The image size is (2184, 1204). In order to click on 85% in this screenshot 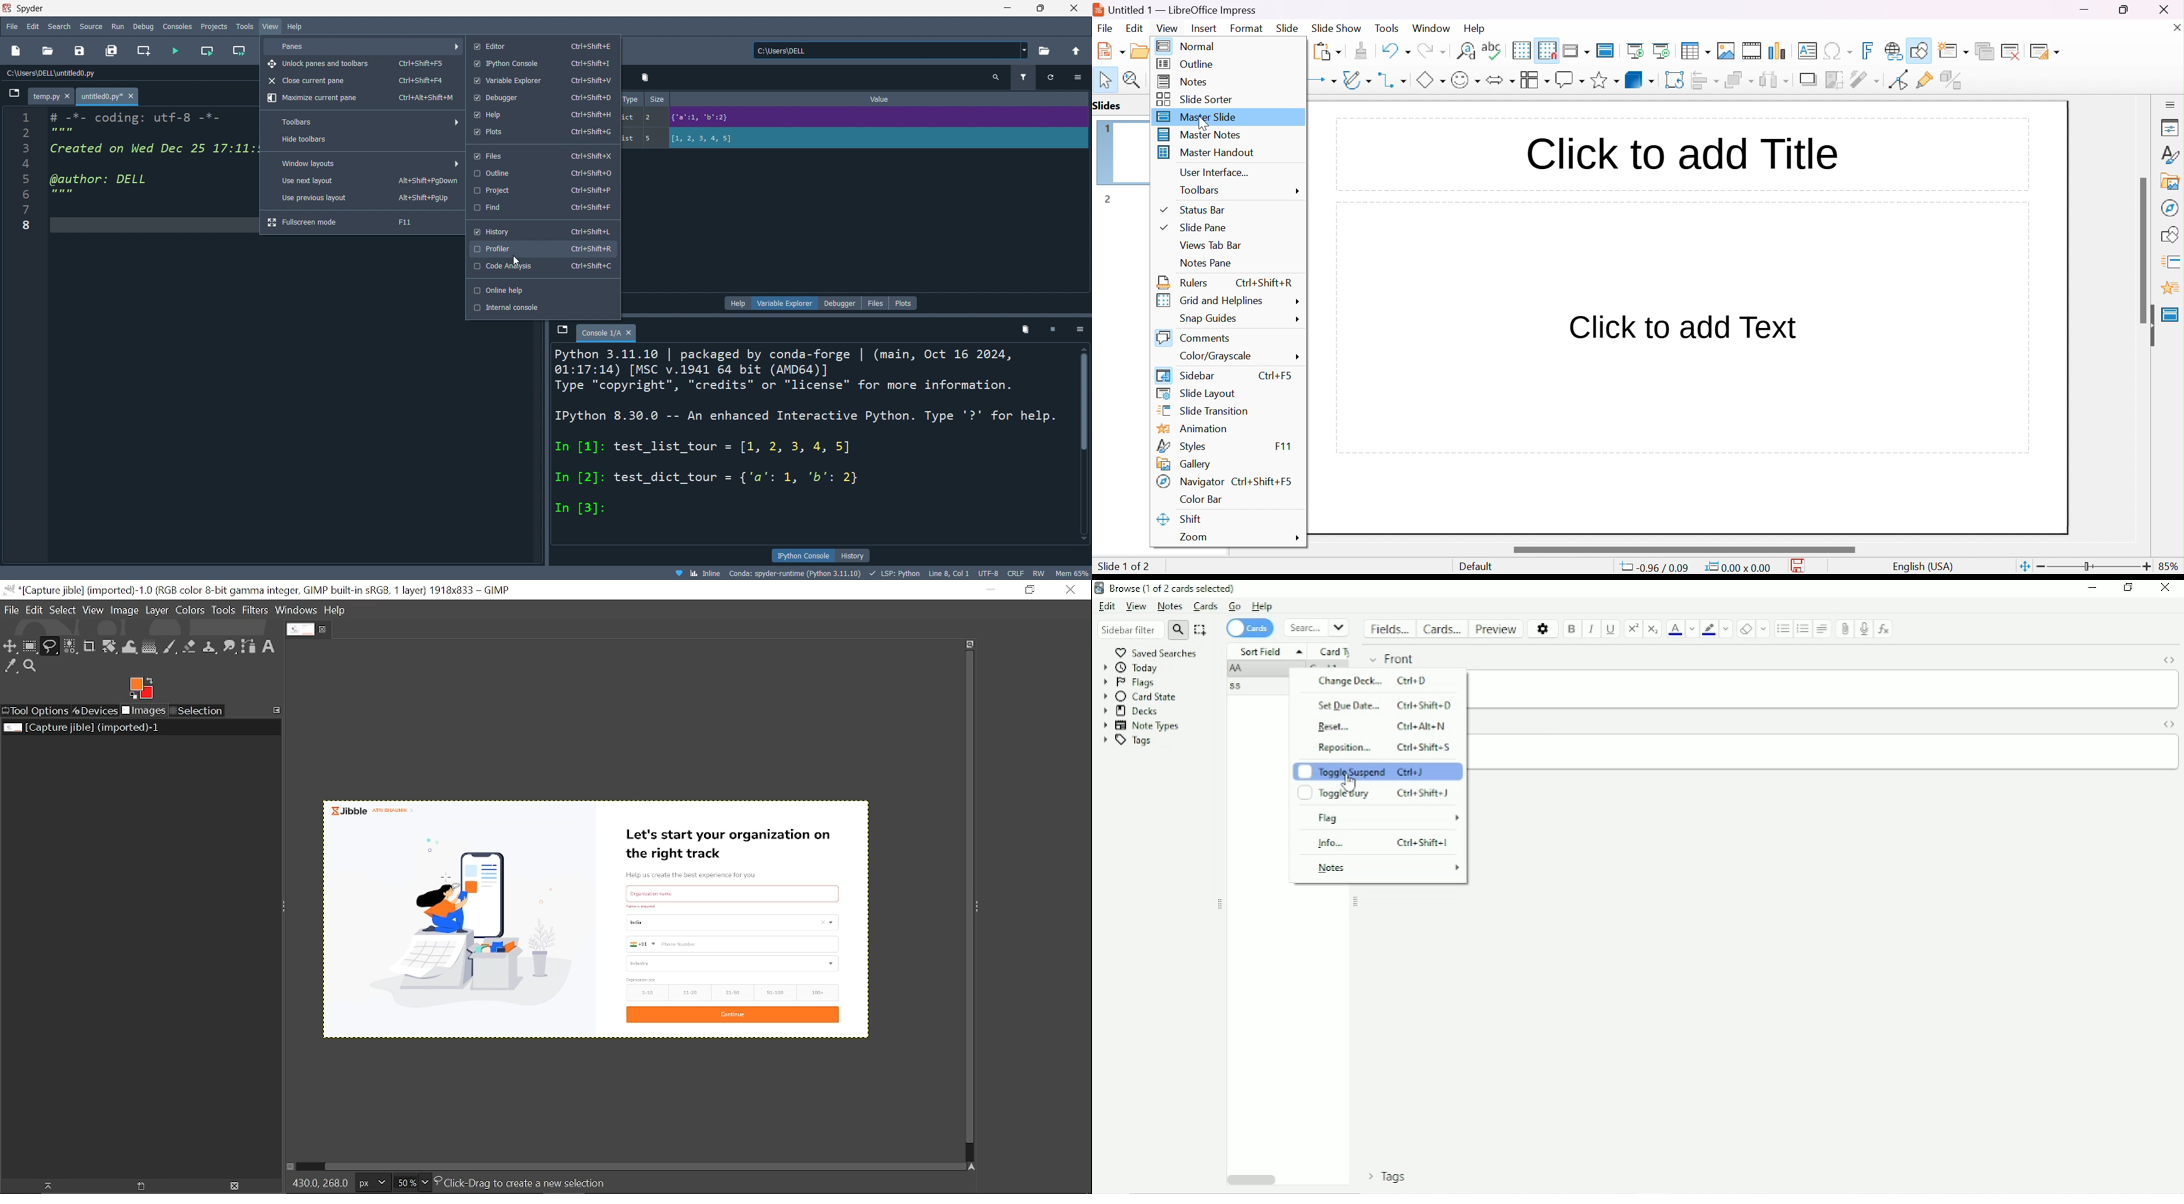, I will do `click(2169, 567)`.